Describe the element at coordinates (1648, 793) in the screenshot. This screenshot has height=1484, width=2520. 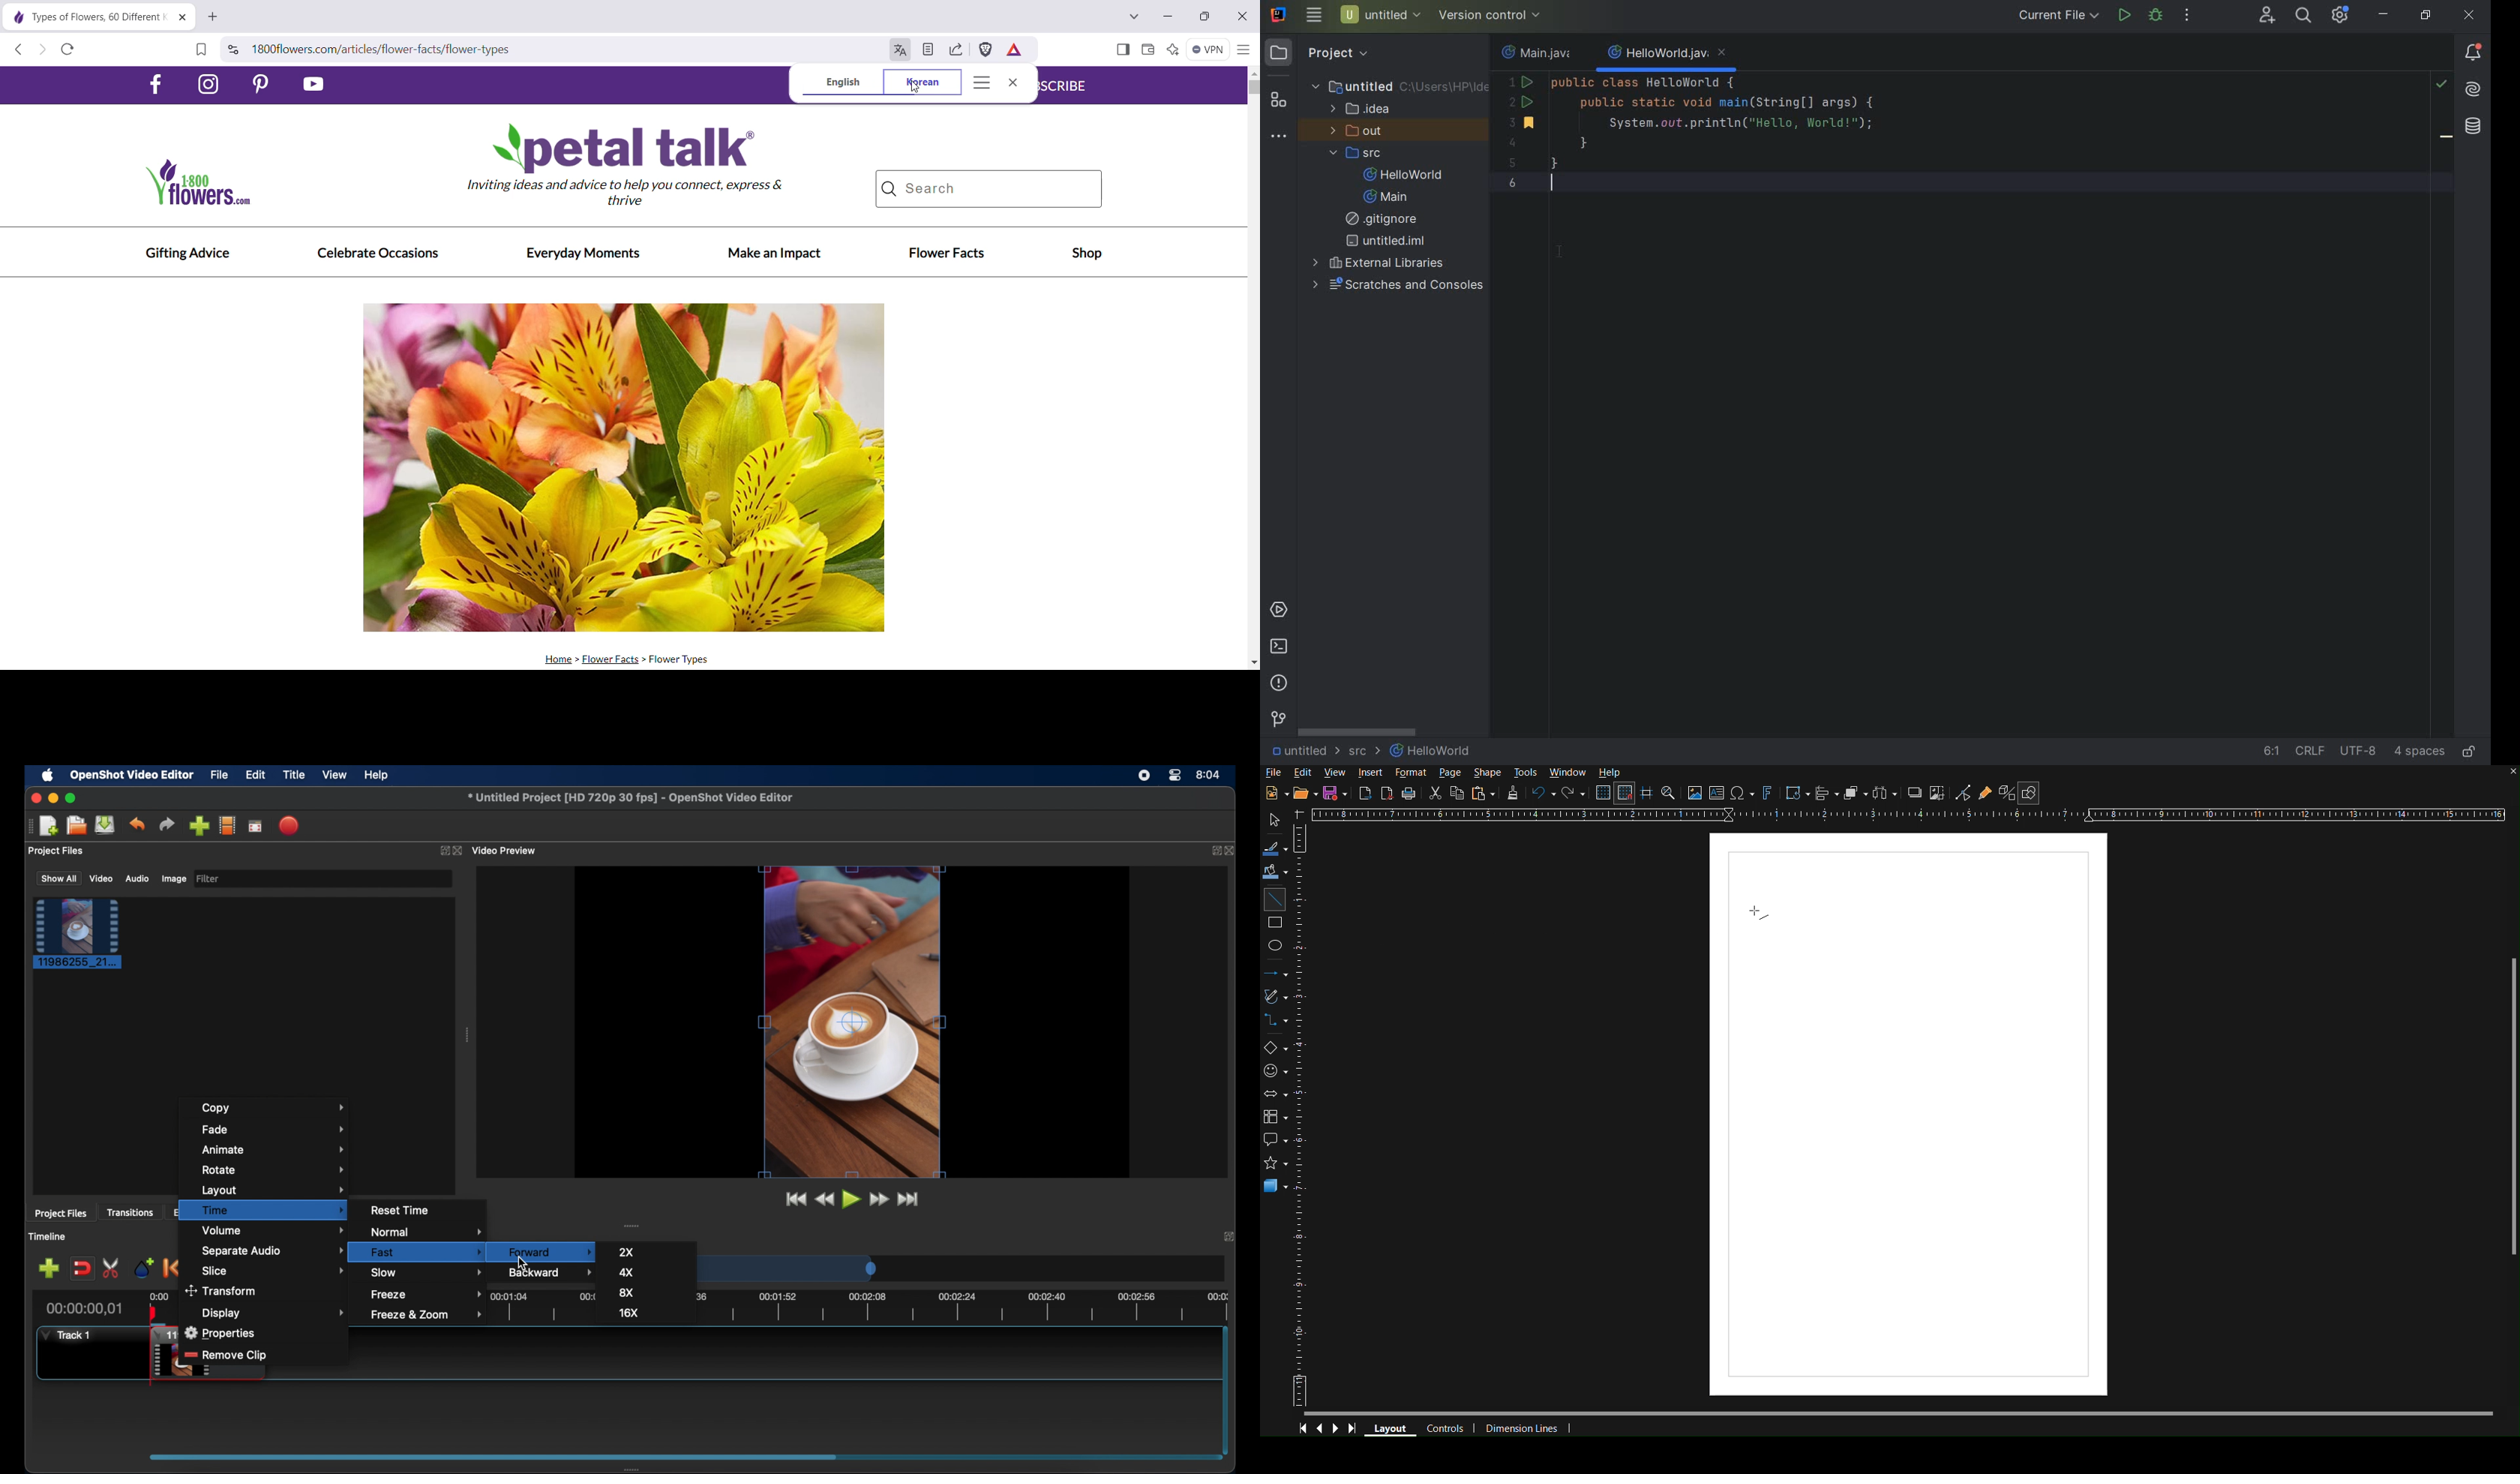
I see `Guidelines while moving` at that location.